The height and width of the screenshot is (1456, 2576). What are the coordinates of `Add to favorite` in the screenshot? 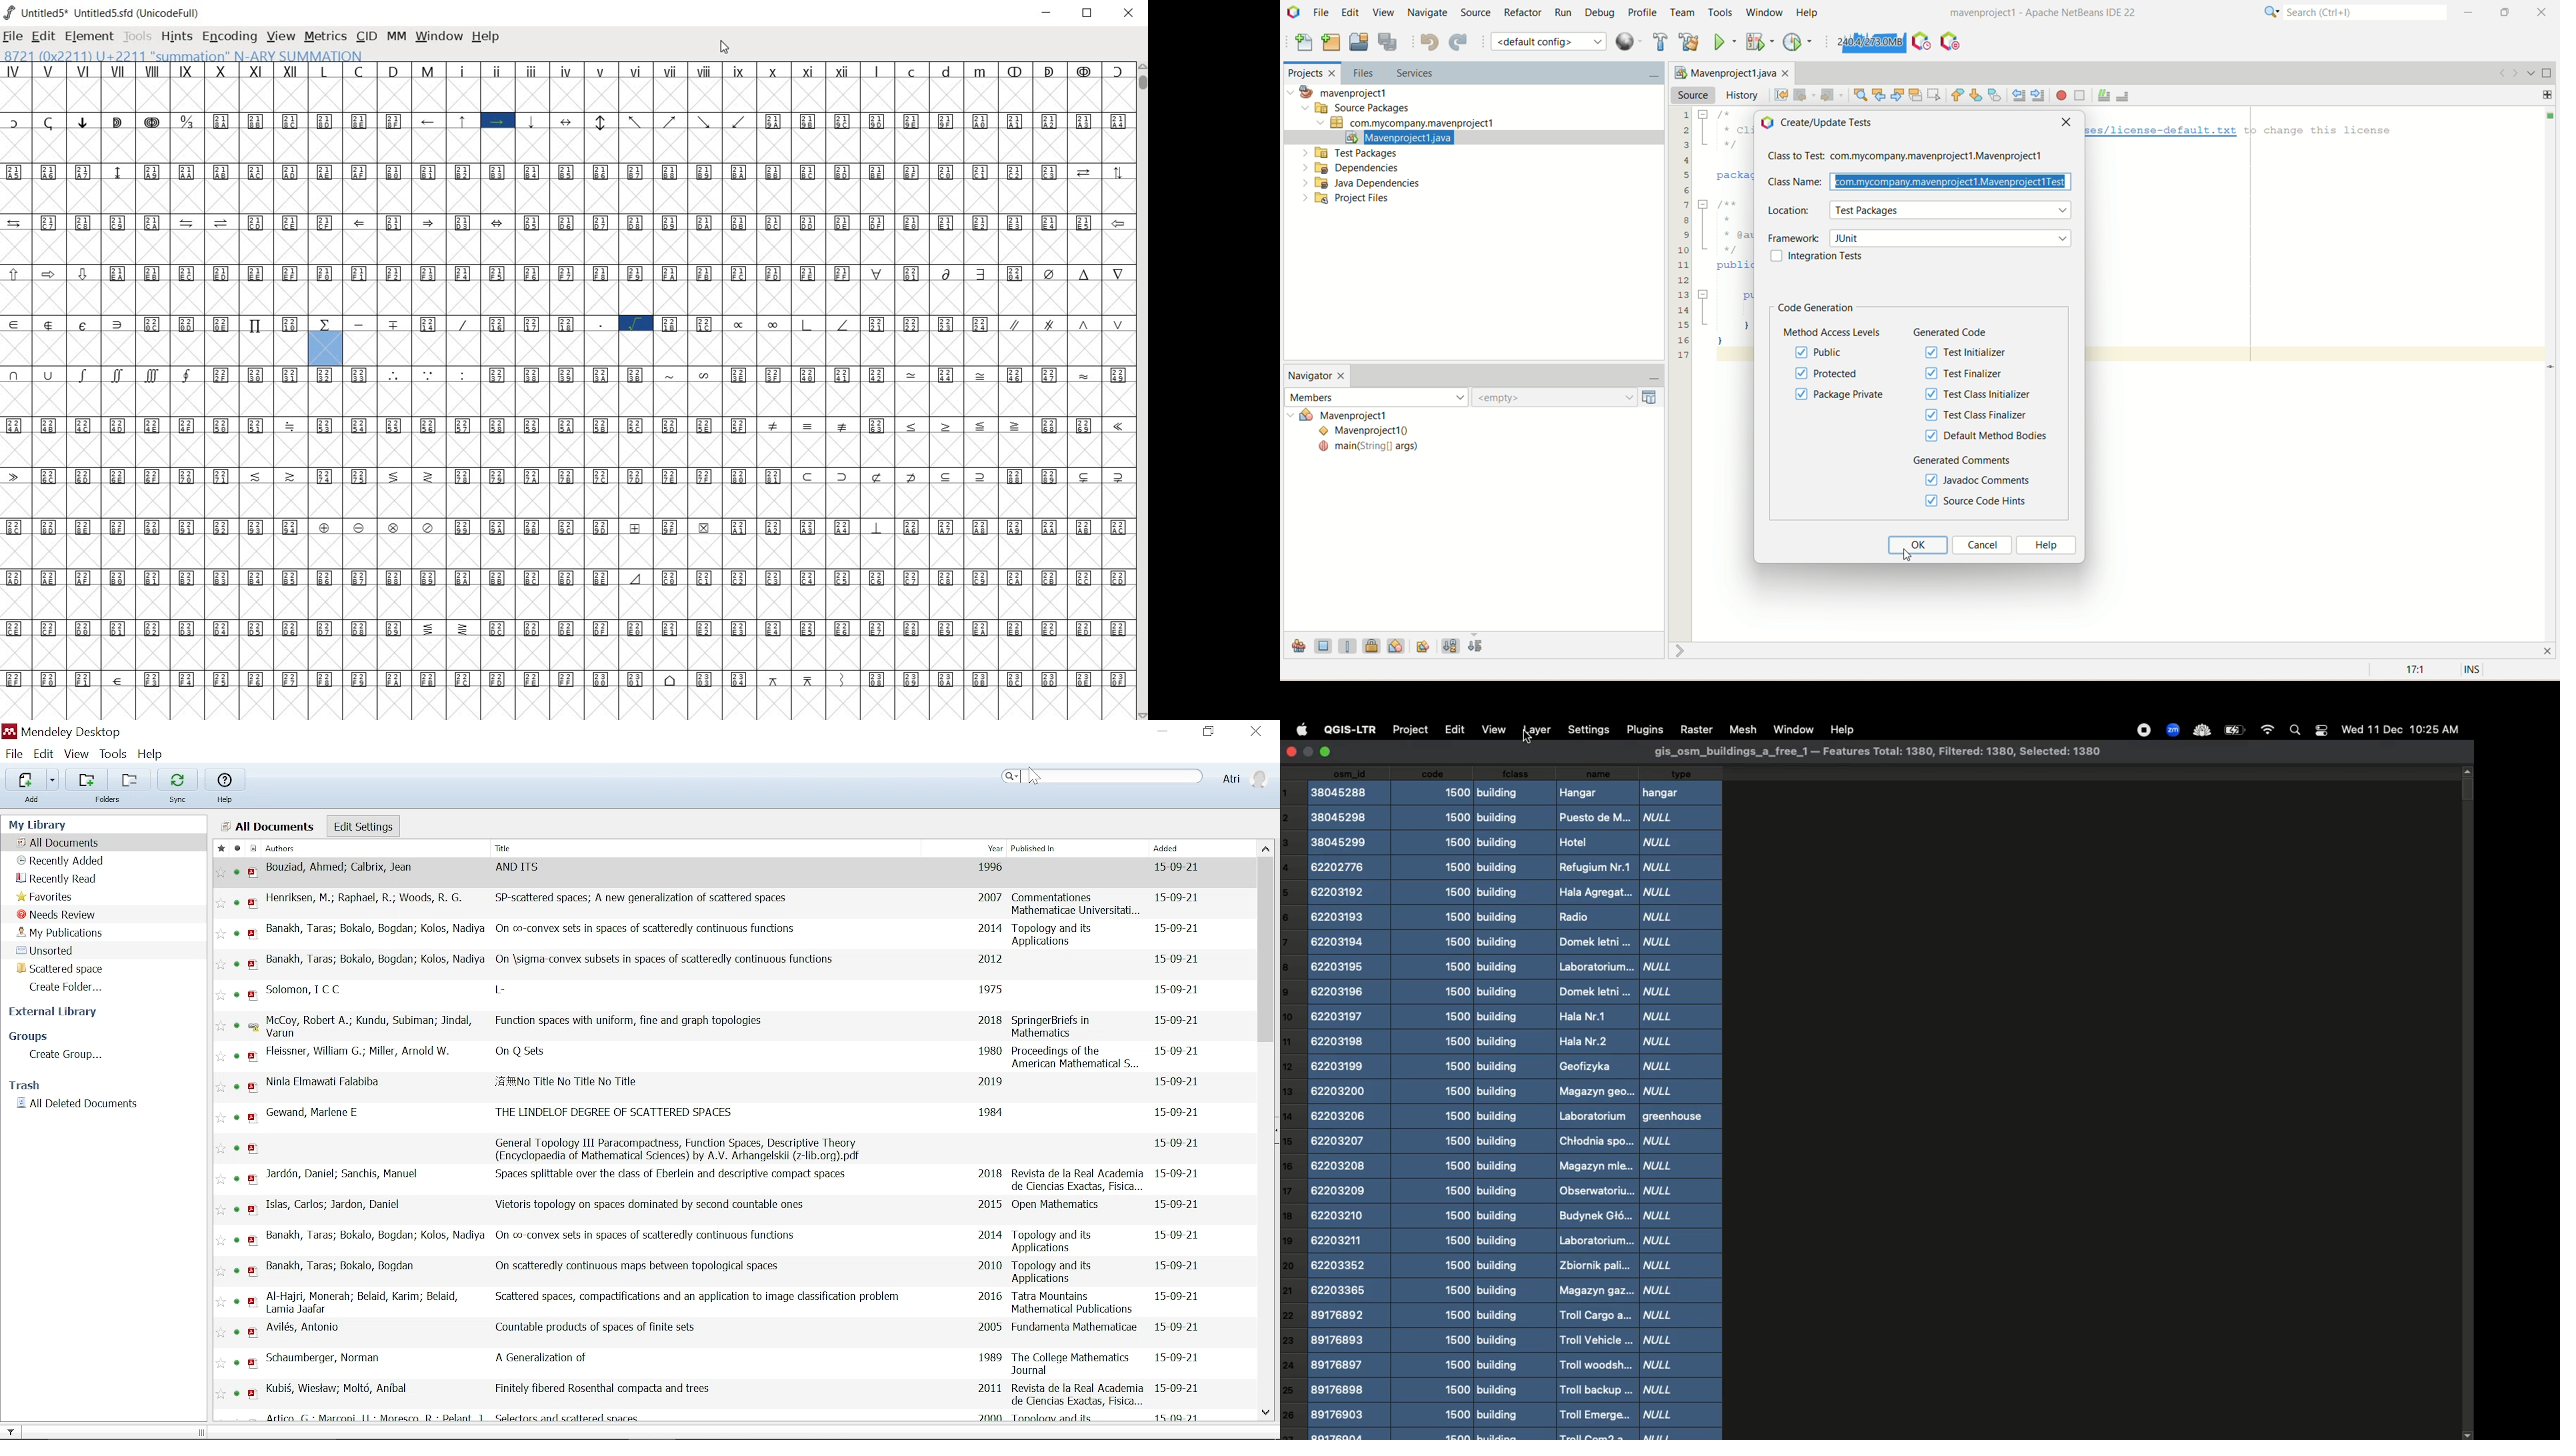 It's located at (221, 1394).